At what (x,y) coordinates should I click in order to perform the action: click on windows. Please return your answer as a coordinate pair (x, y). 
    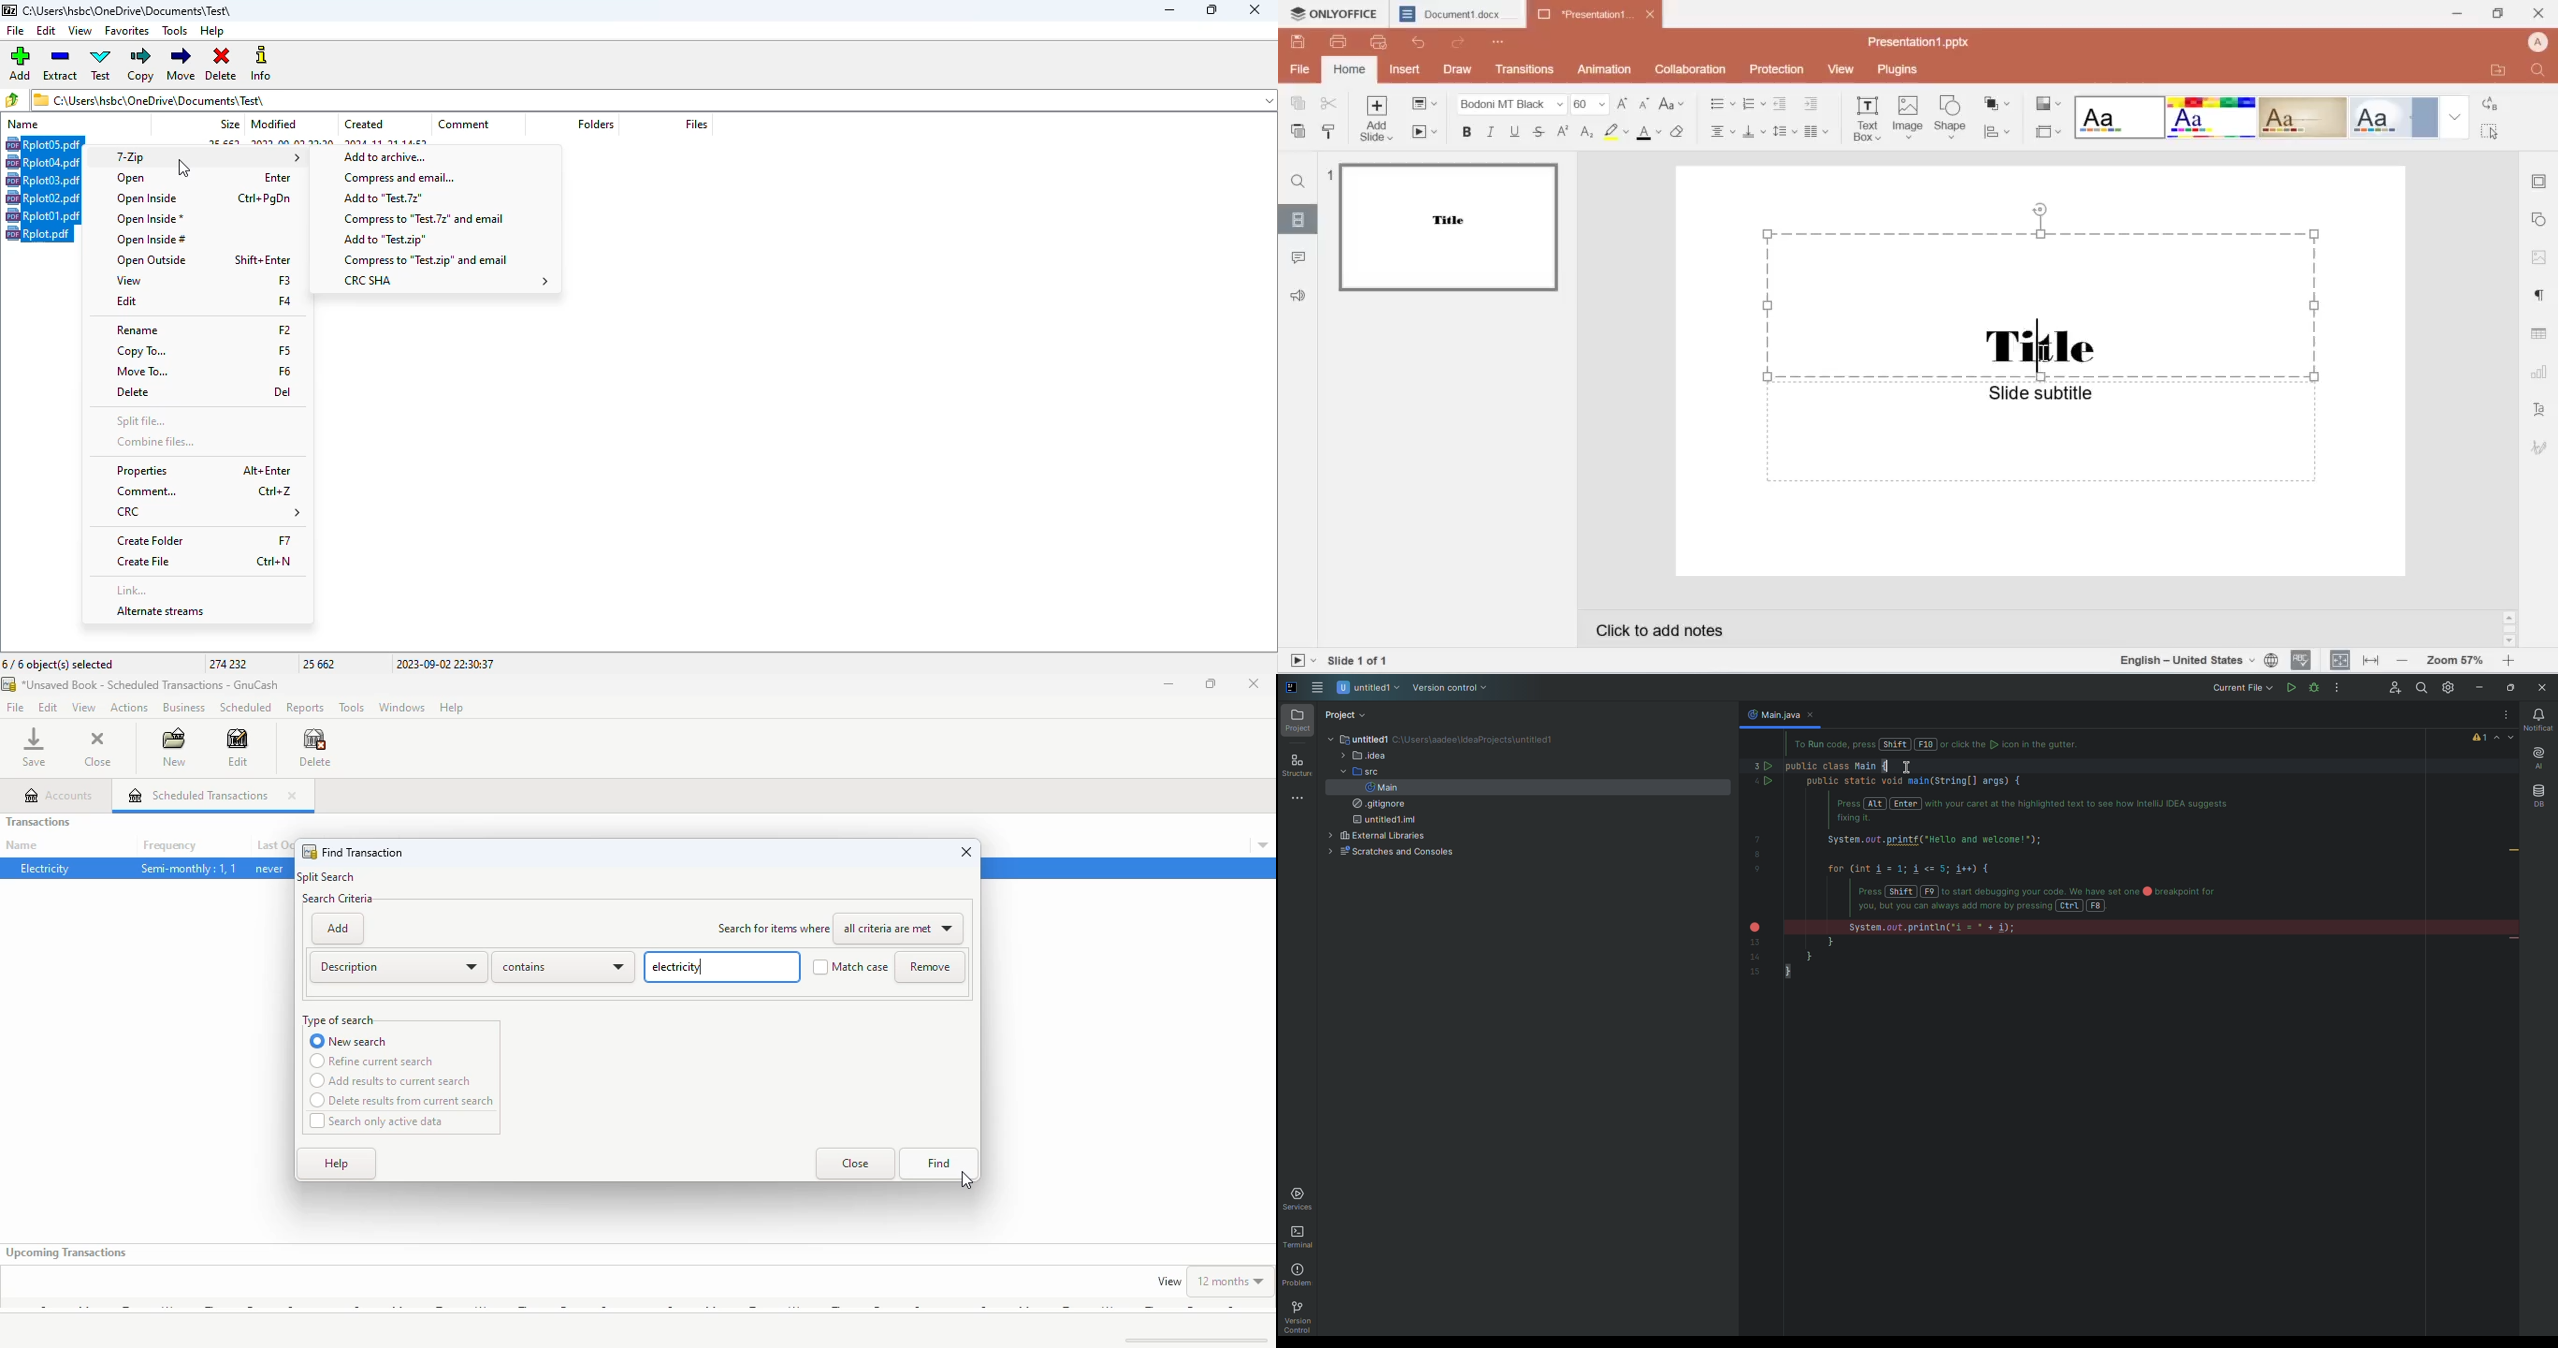
    Looking at the image, I should click on (403, 707).